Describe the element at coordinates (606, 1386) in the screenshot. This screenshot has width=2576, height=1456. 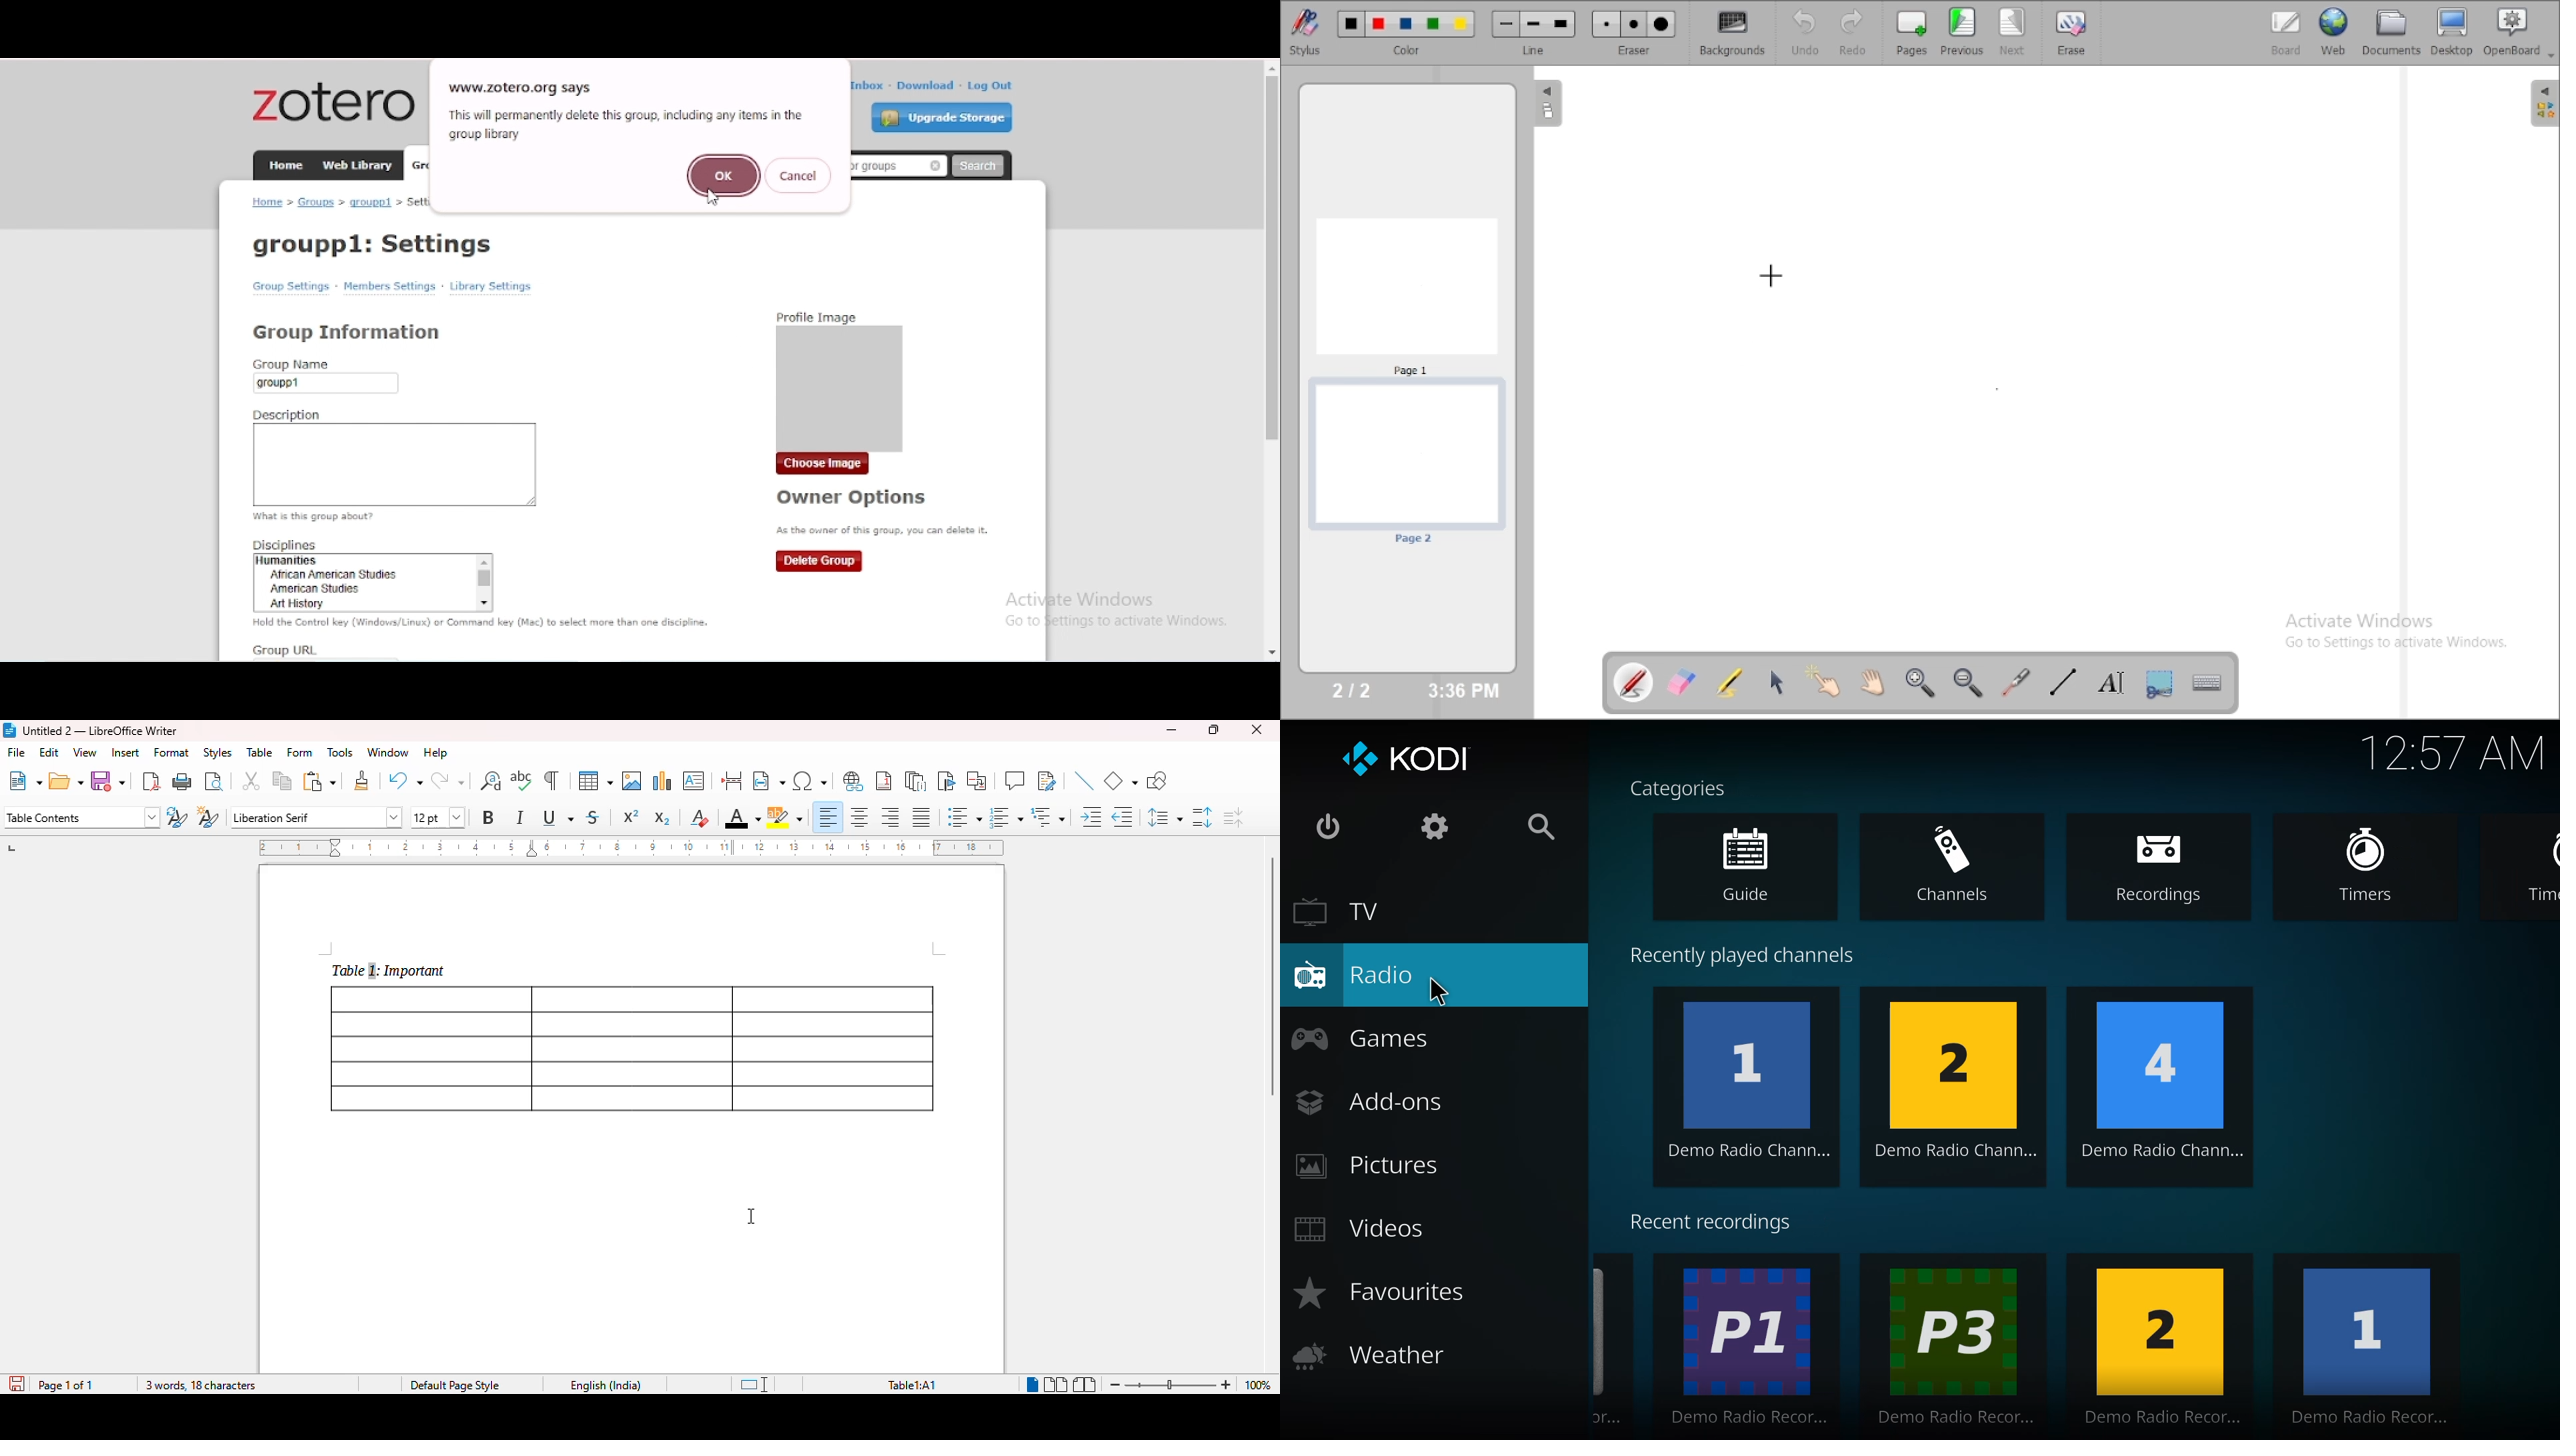
I see `text language` at that location.